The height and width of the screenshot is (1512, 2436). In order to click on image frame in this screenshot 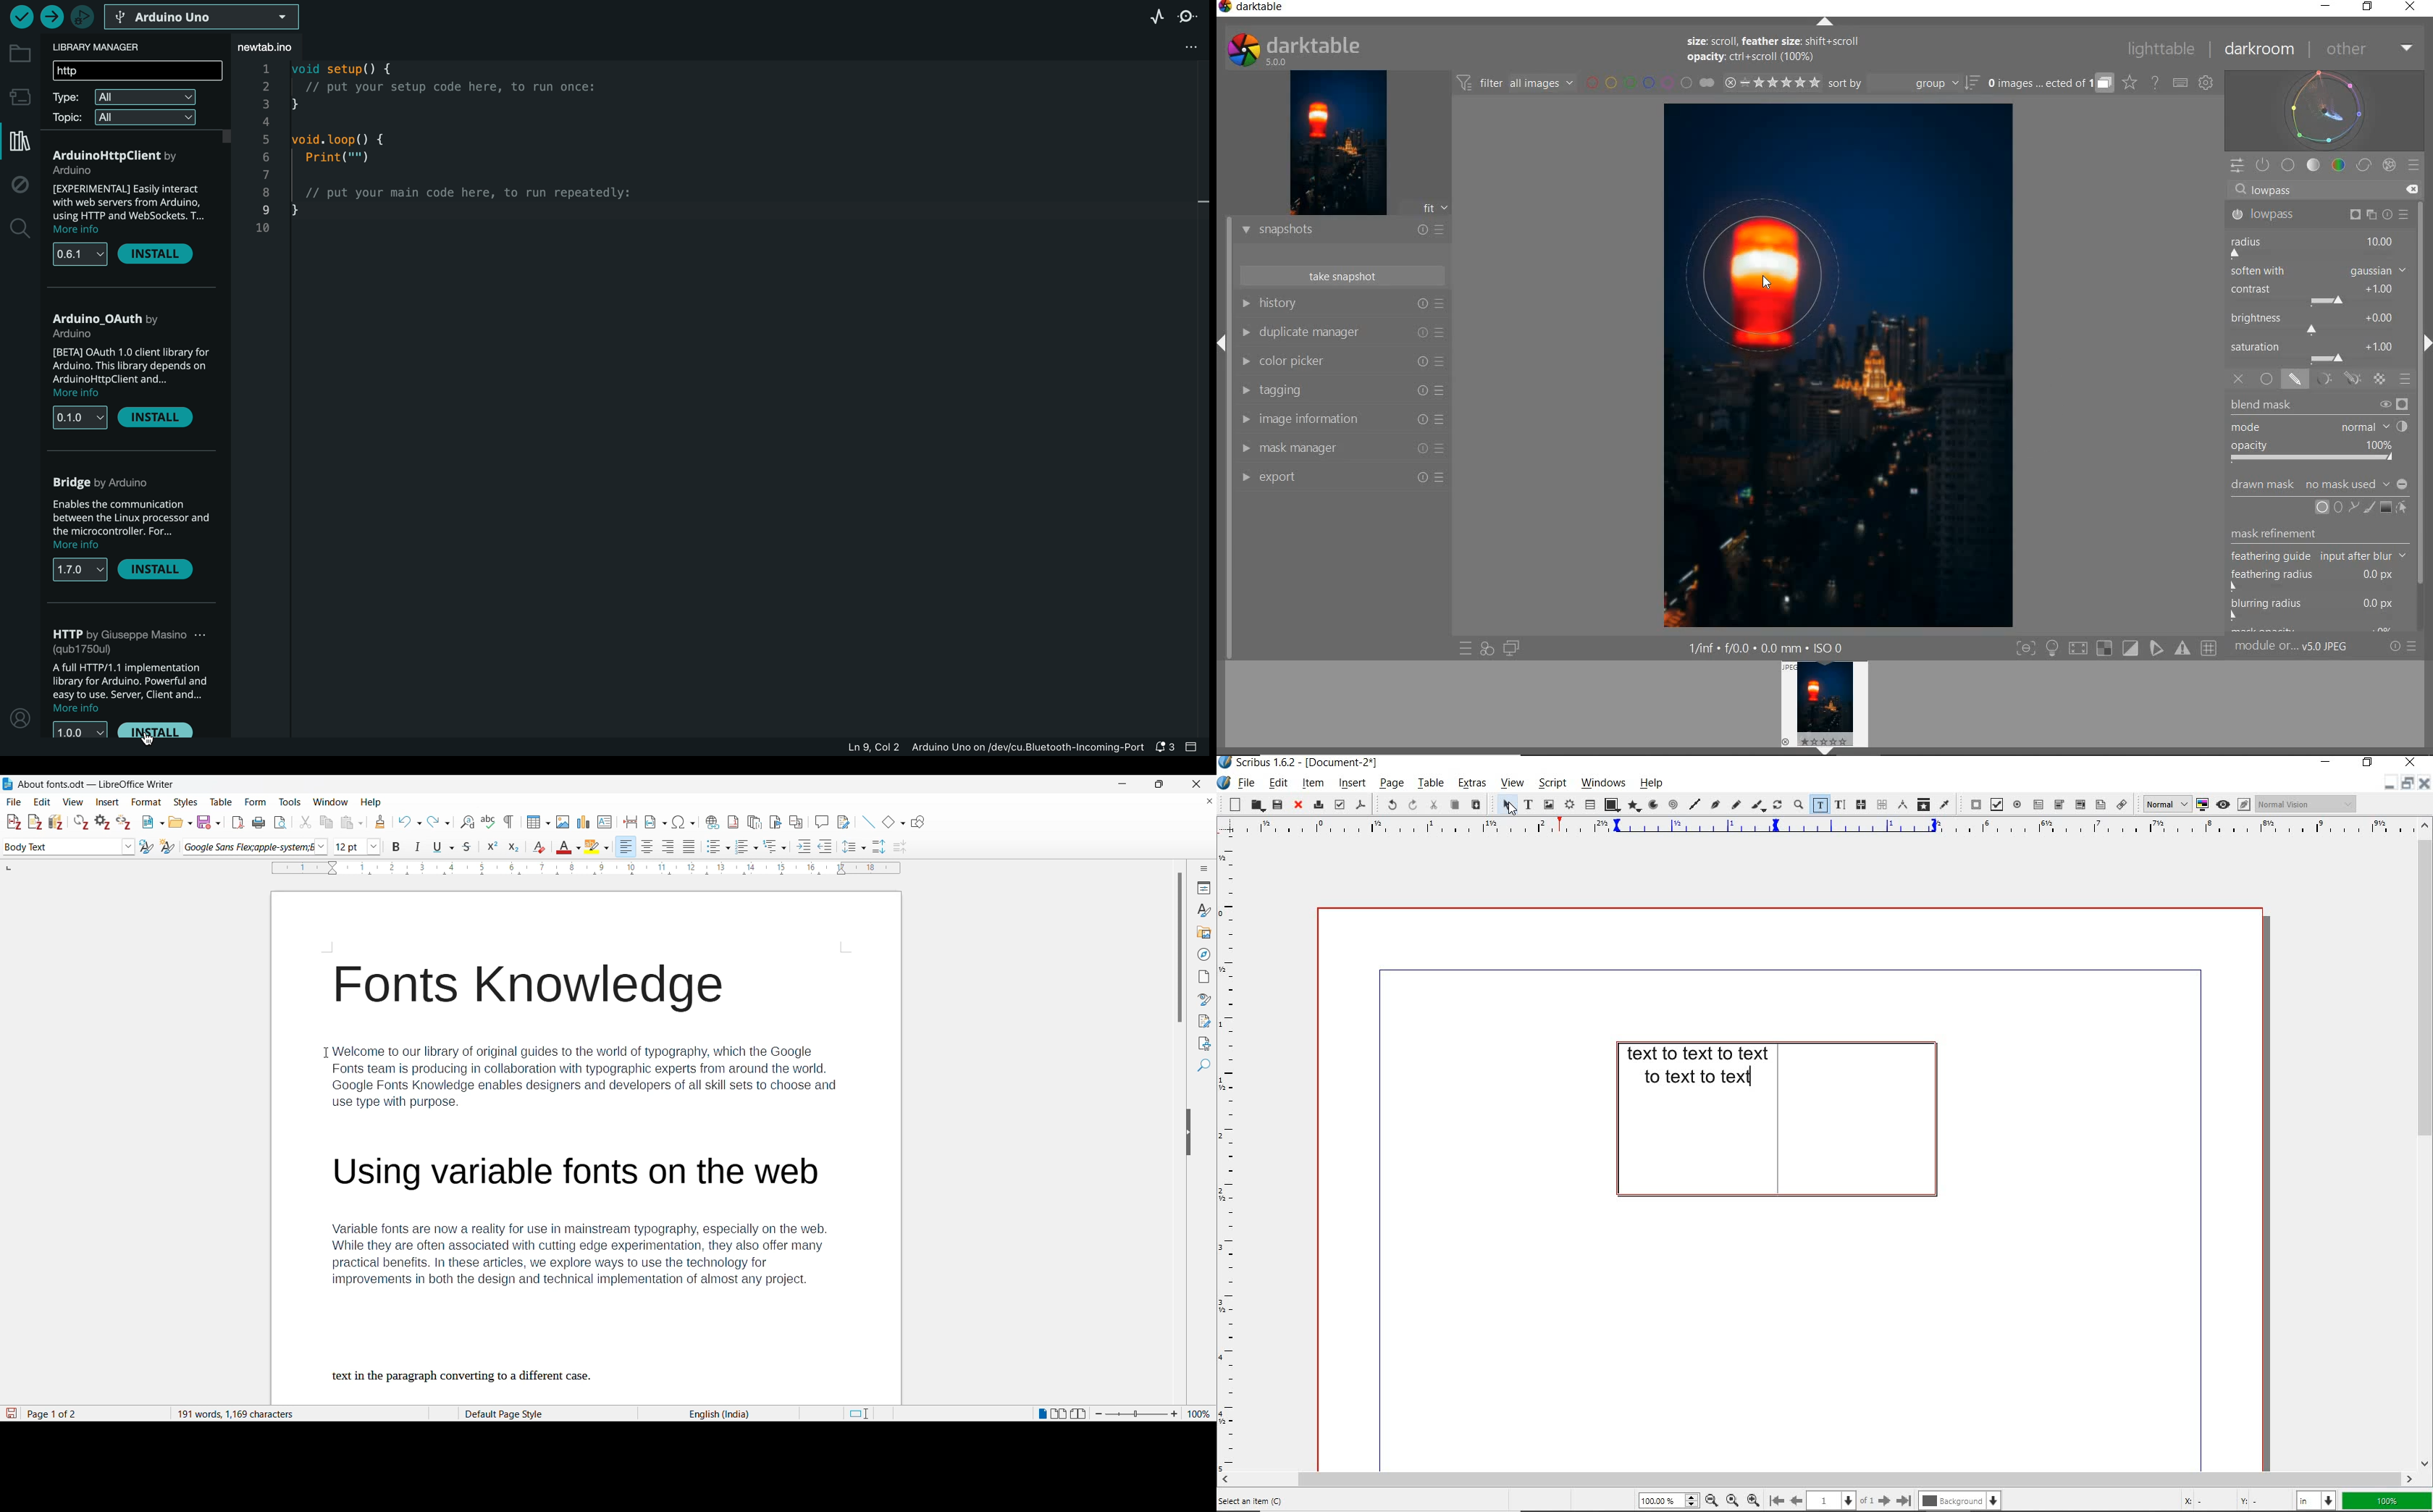, I will do `click(1548, 805)`.